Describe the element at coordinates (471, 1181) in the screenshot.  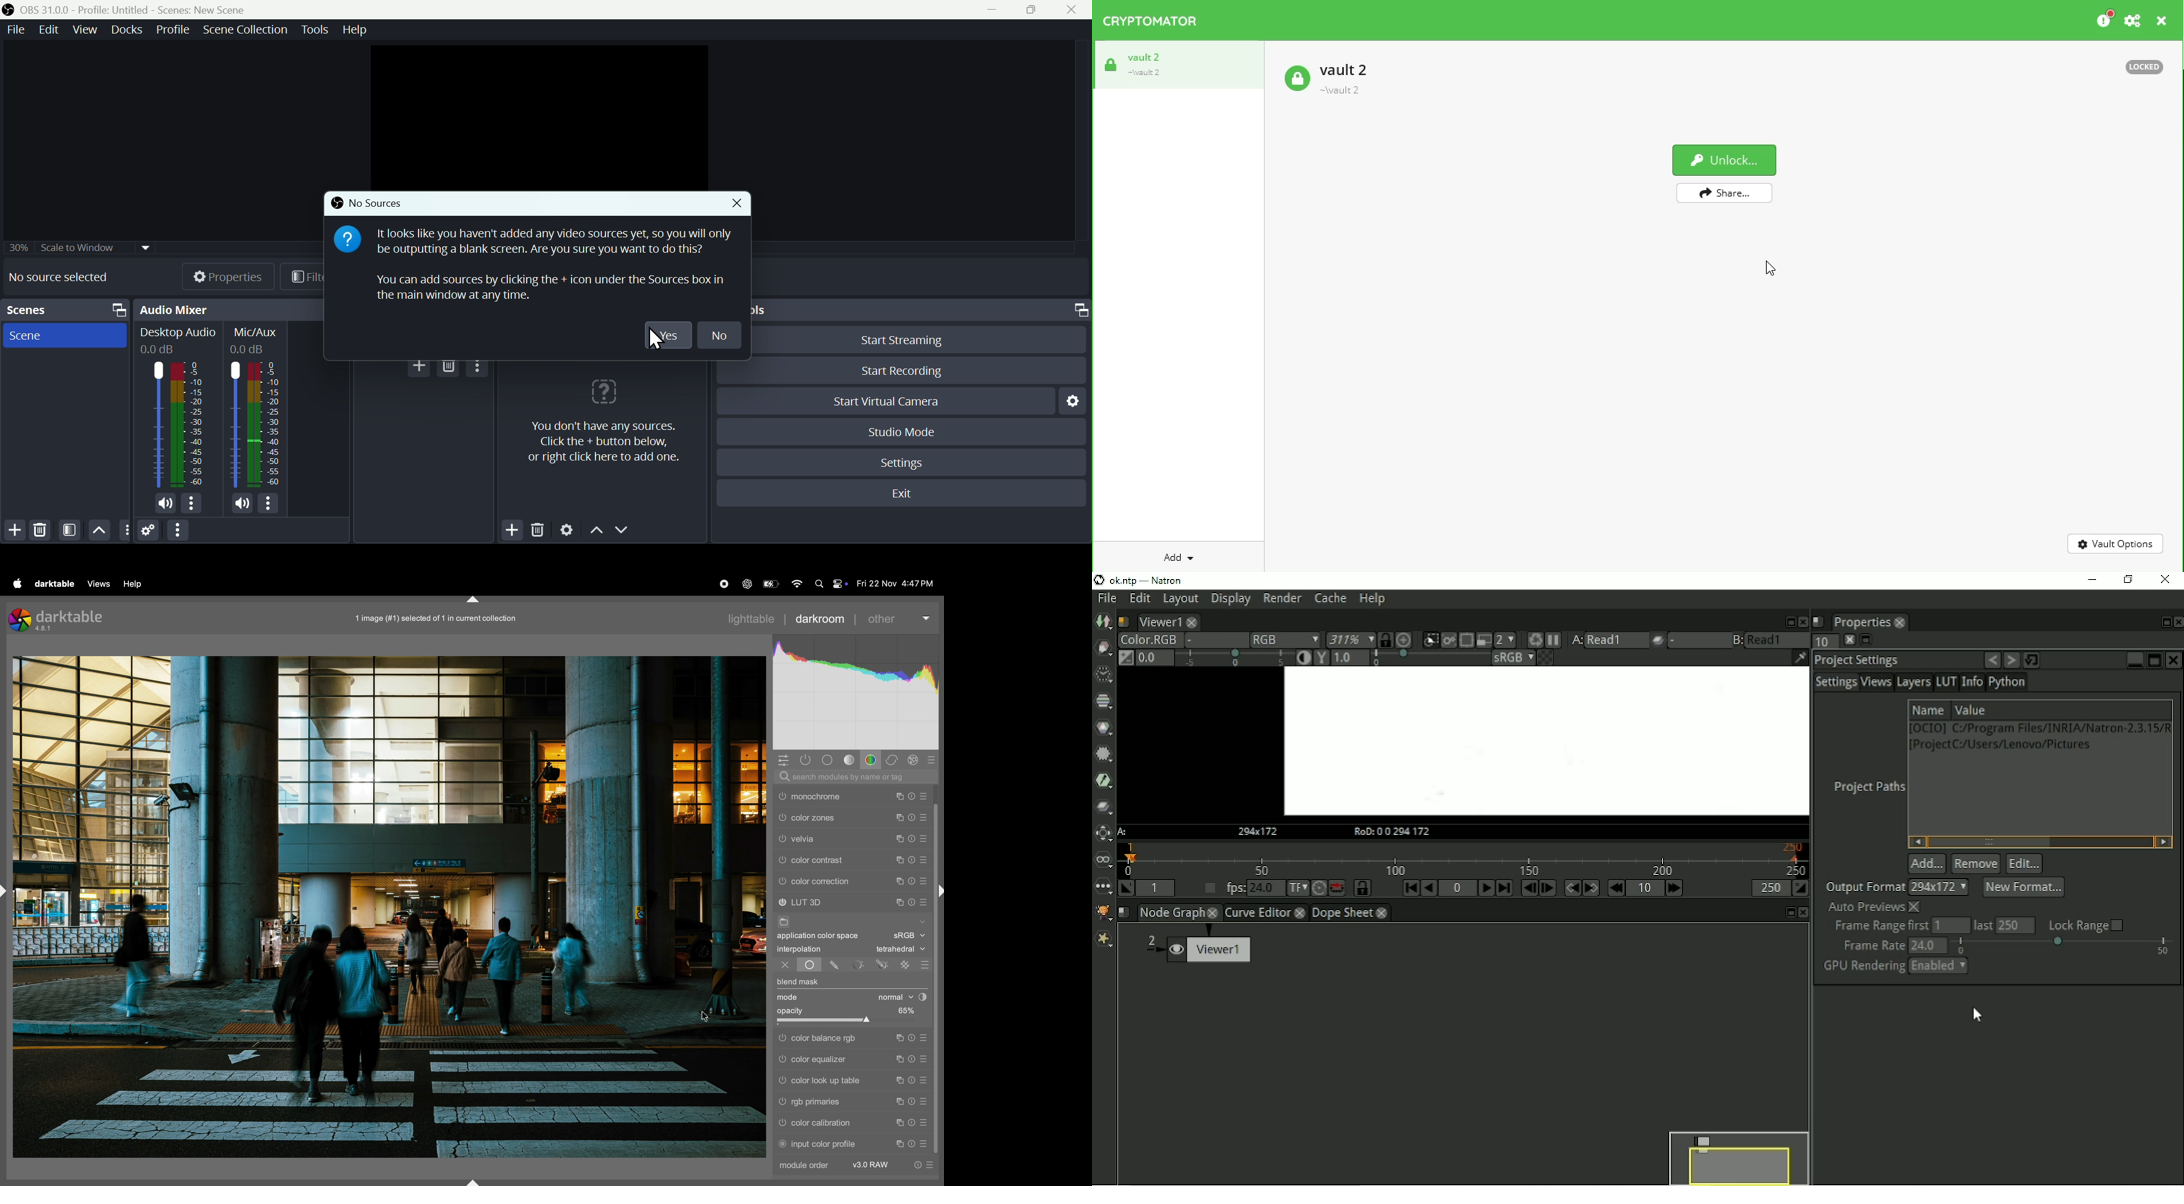
I see `shift+ctrl+b` at that location.